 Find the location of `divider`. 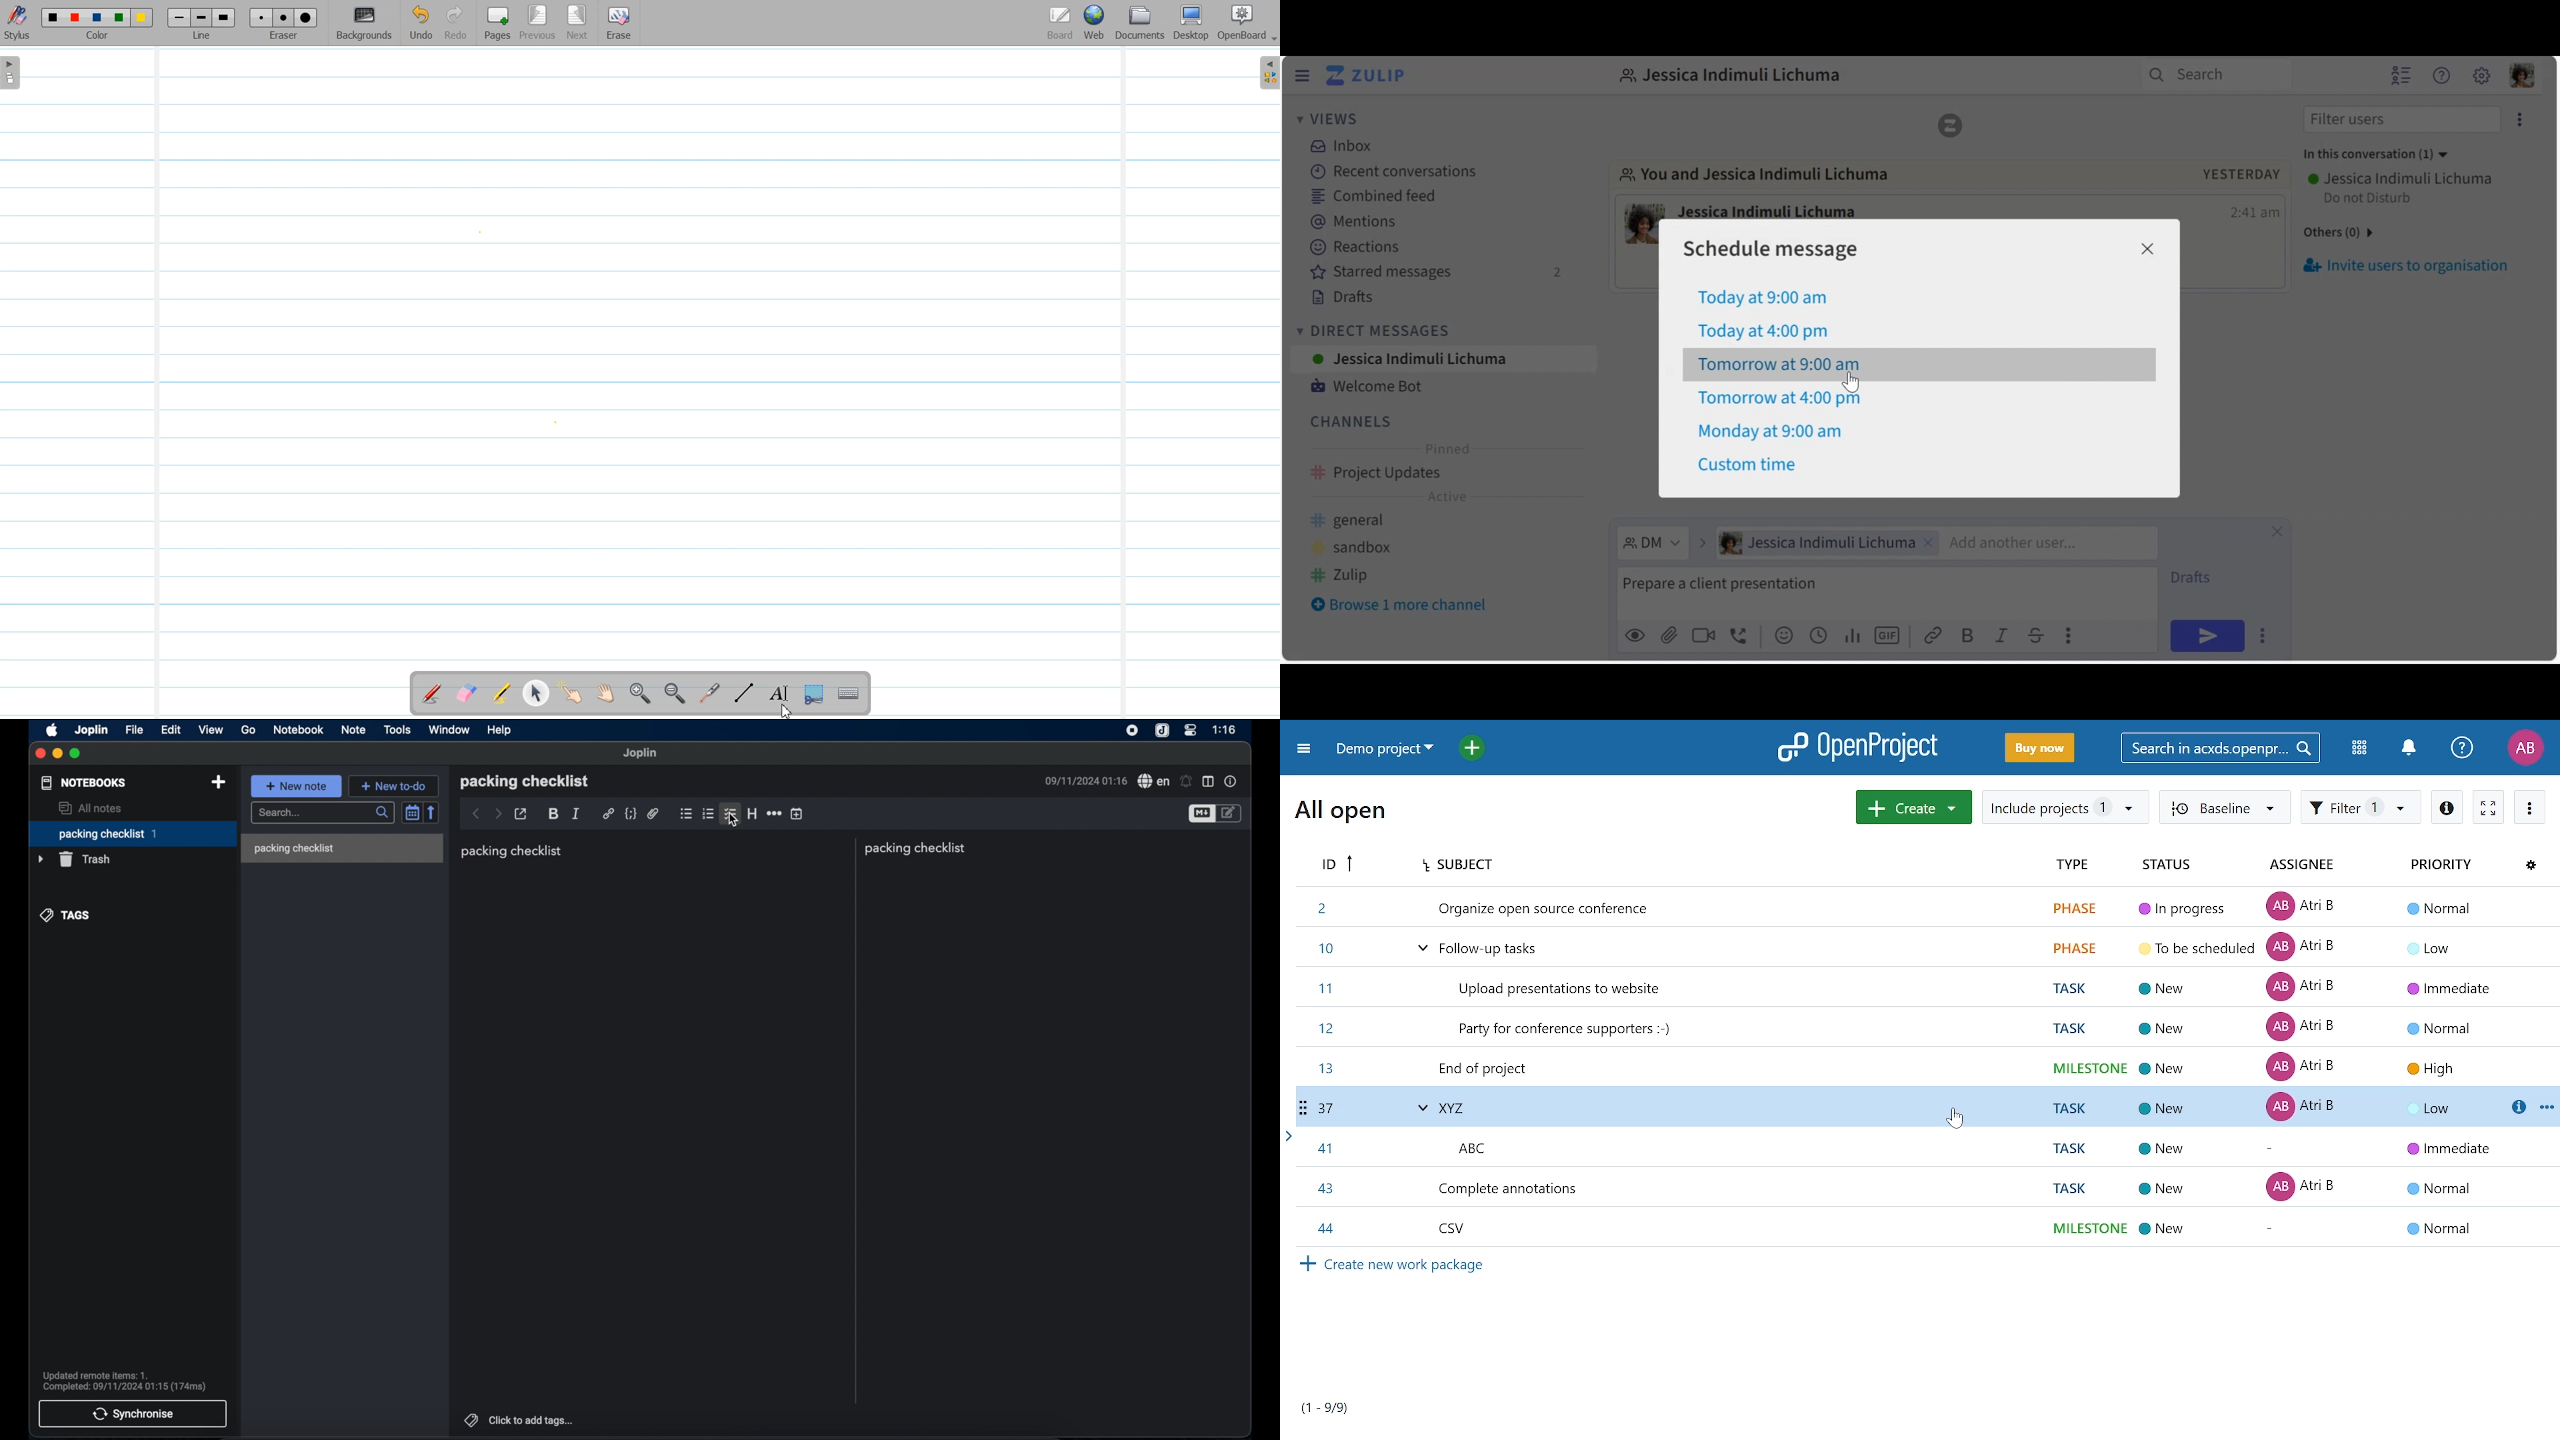

divider is located at coordinates (854, 1121).